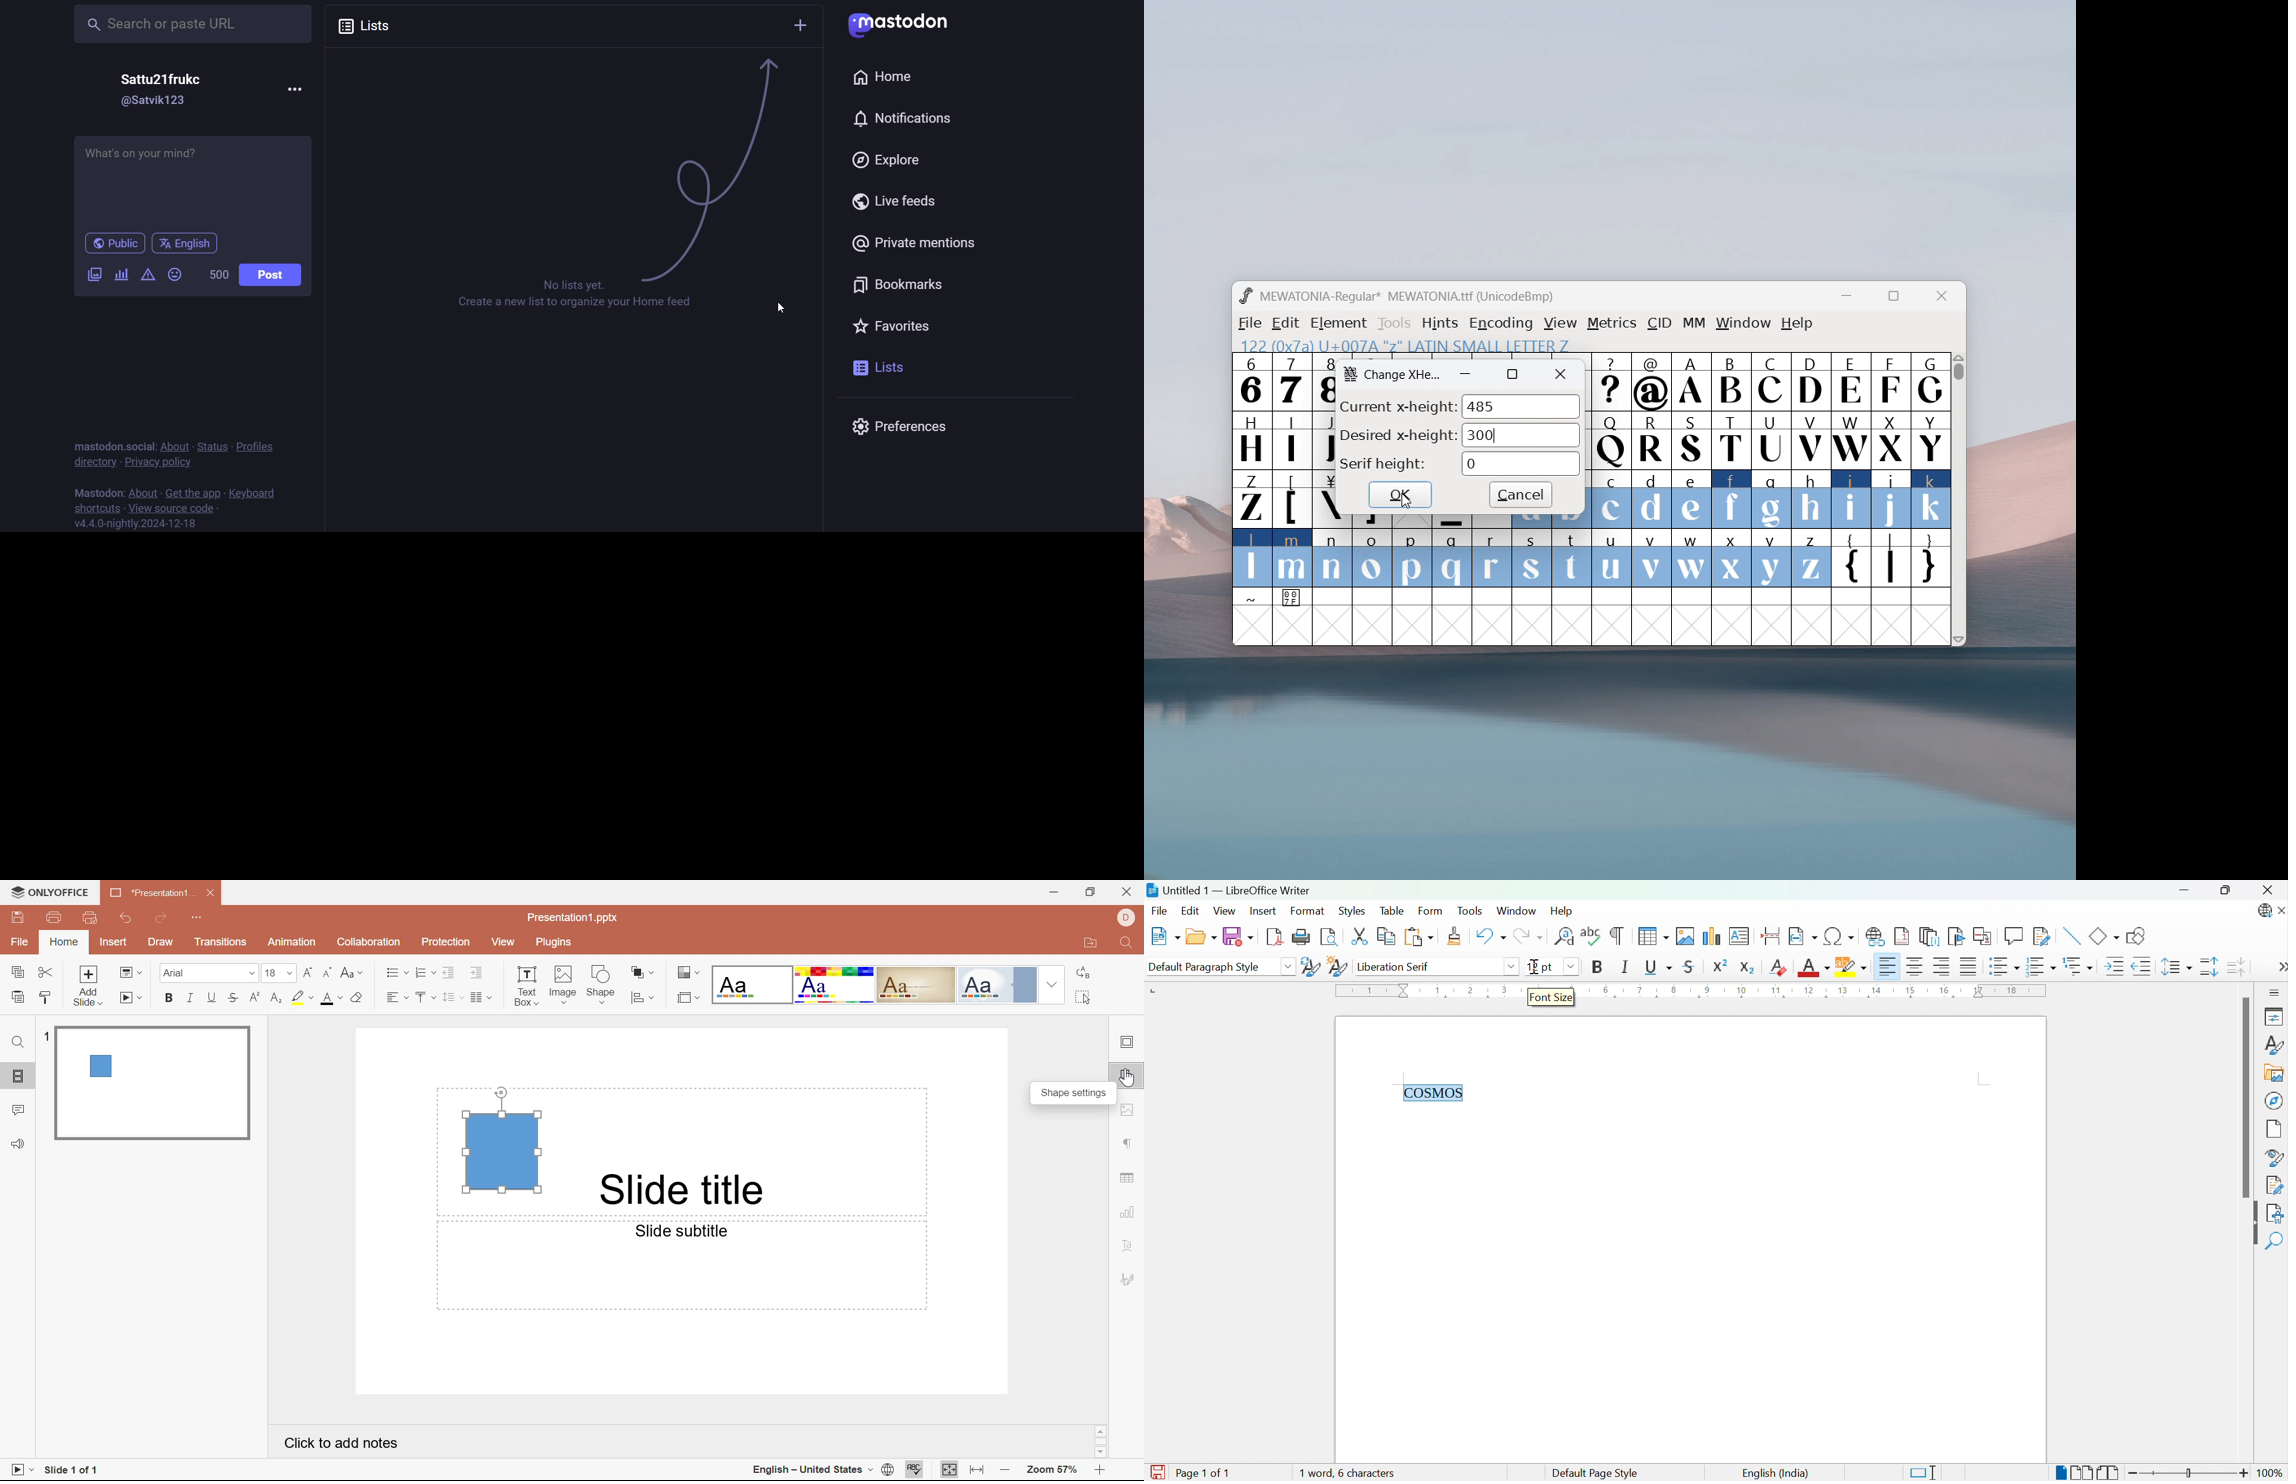 The width and height of the screenshot is (2296, 1484). I want to click on Strikethrough, so click(237, 997).